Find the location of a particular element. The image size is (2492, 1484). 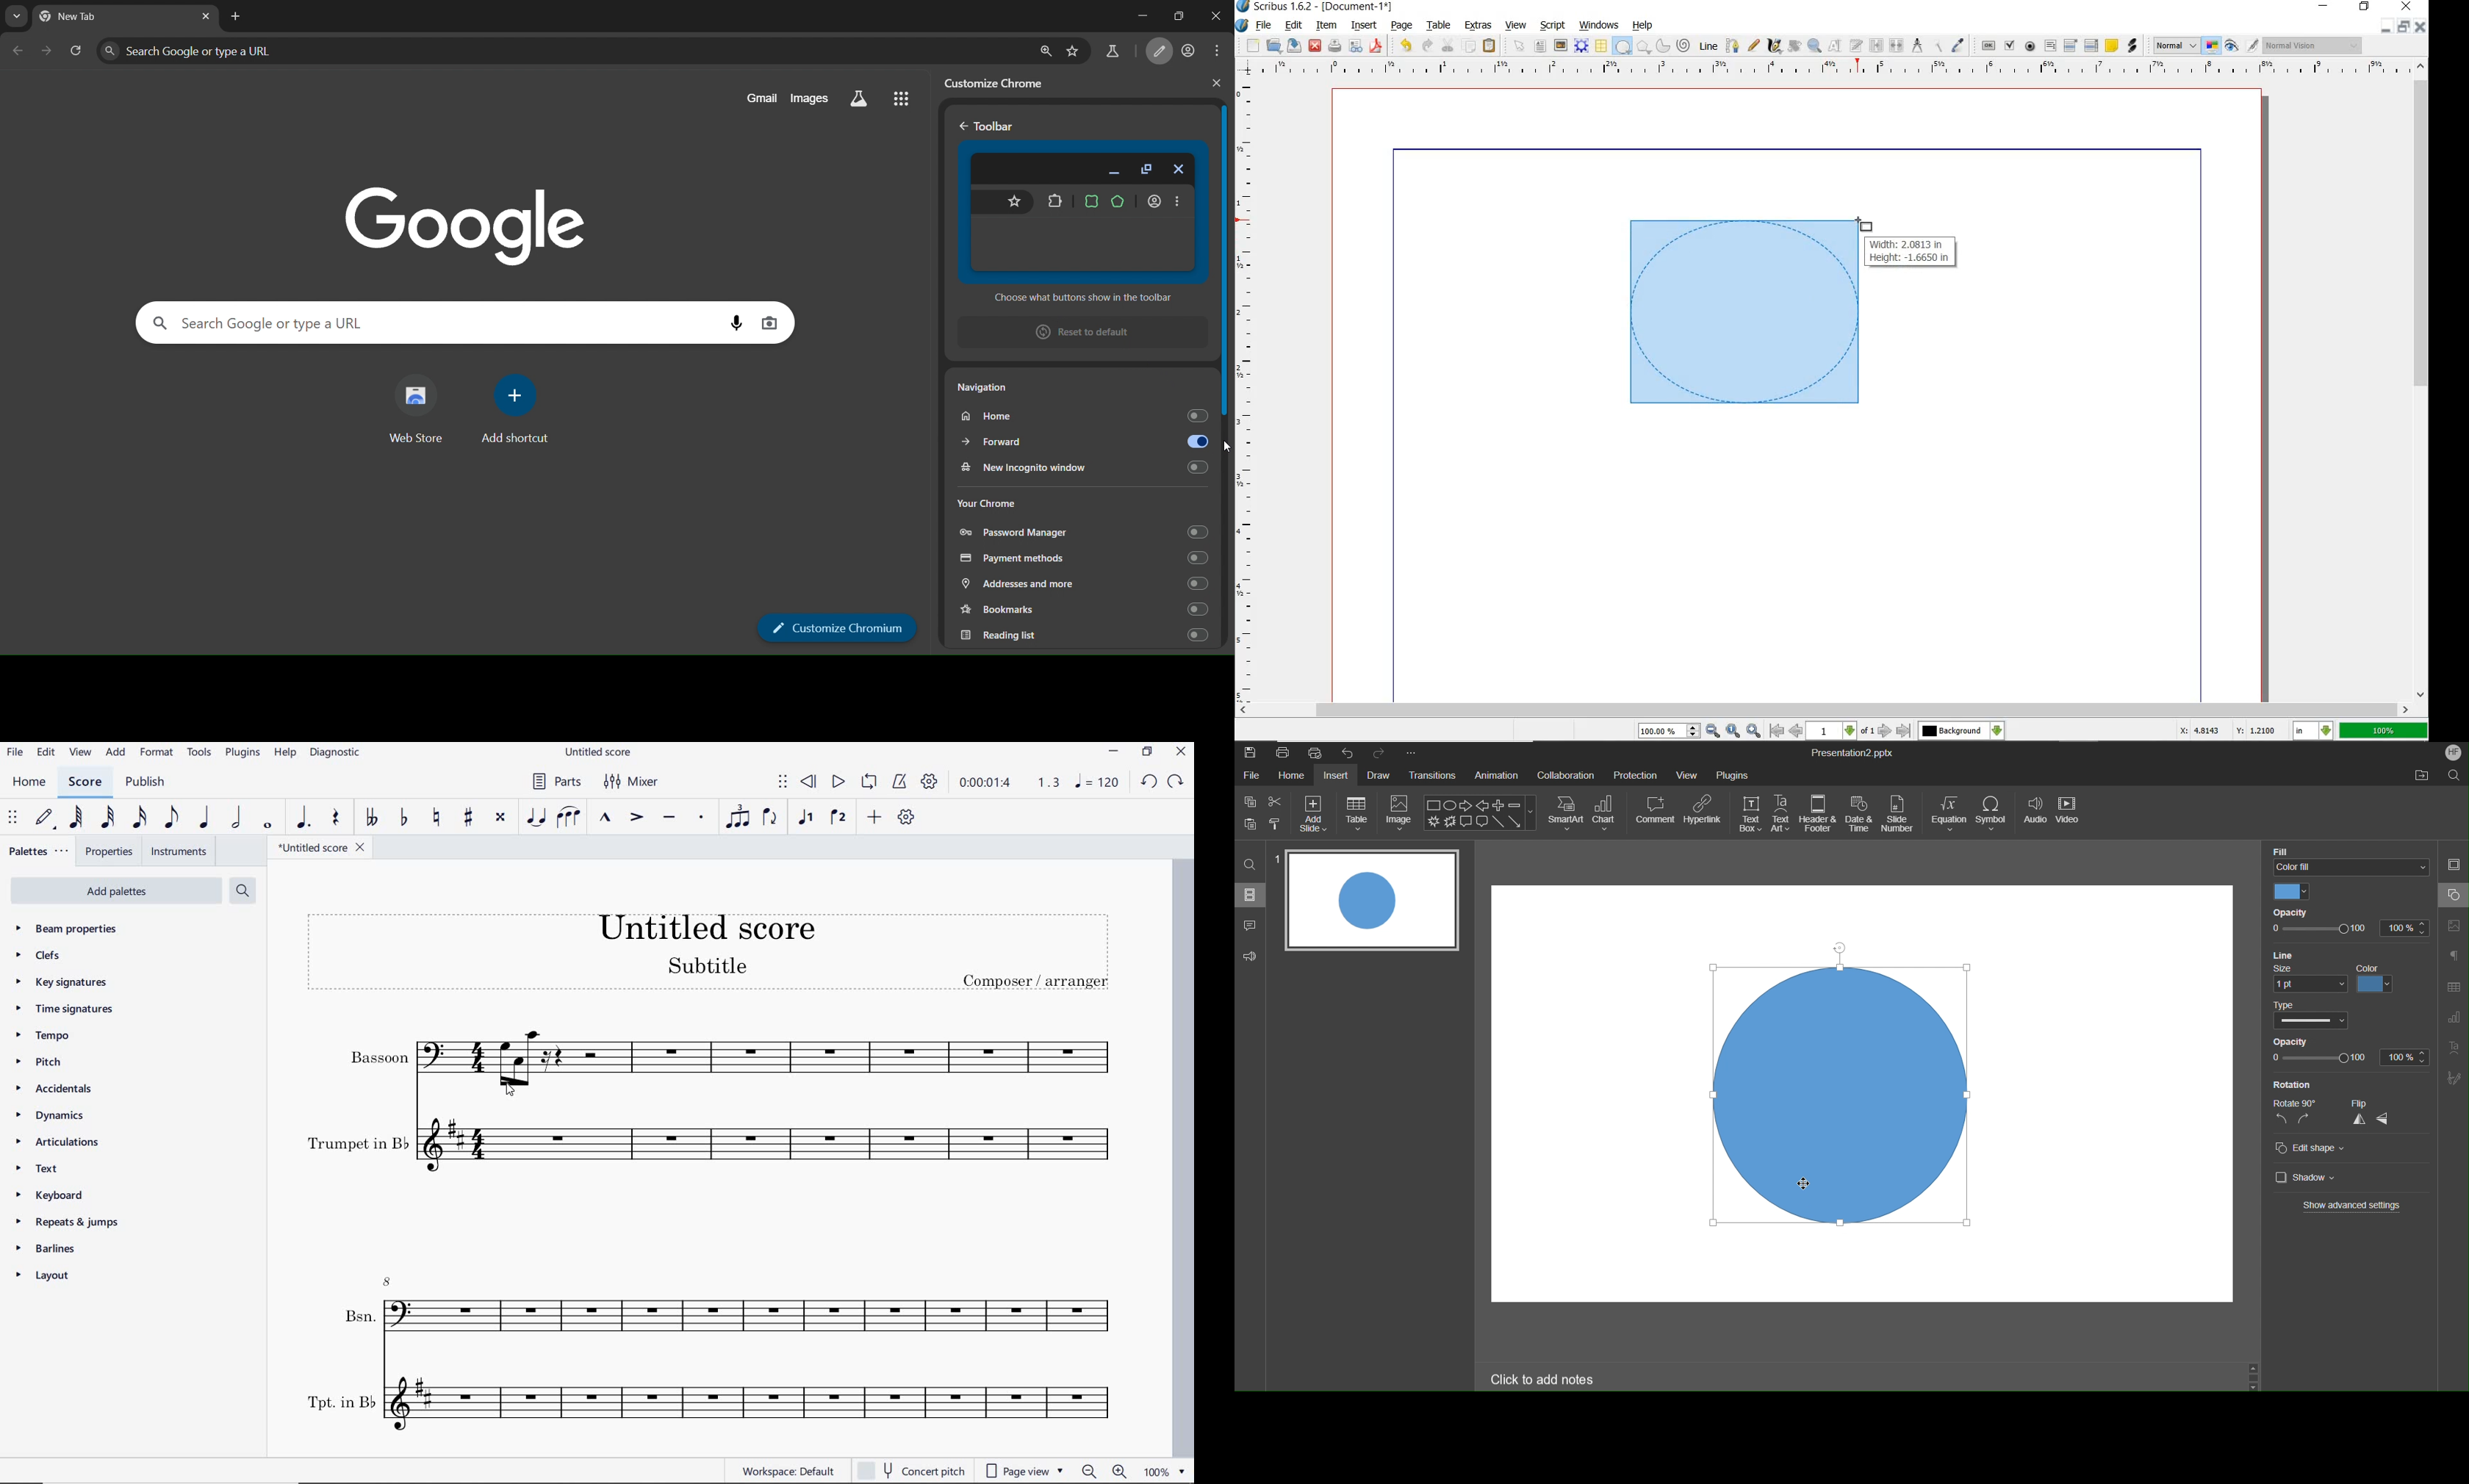

Table is located at coordinates (1357, 813).